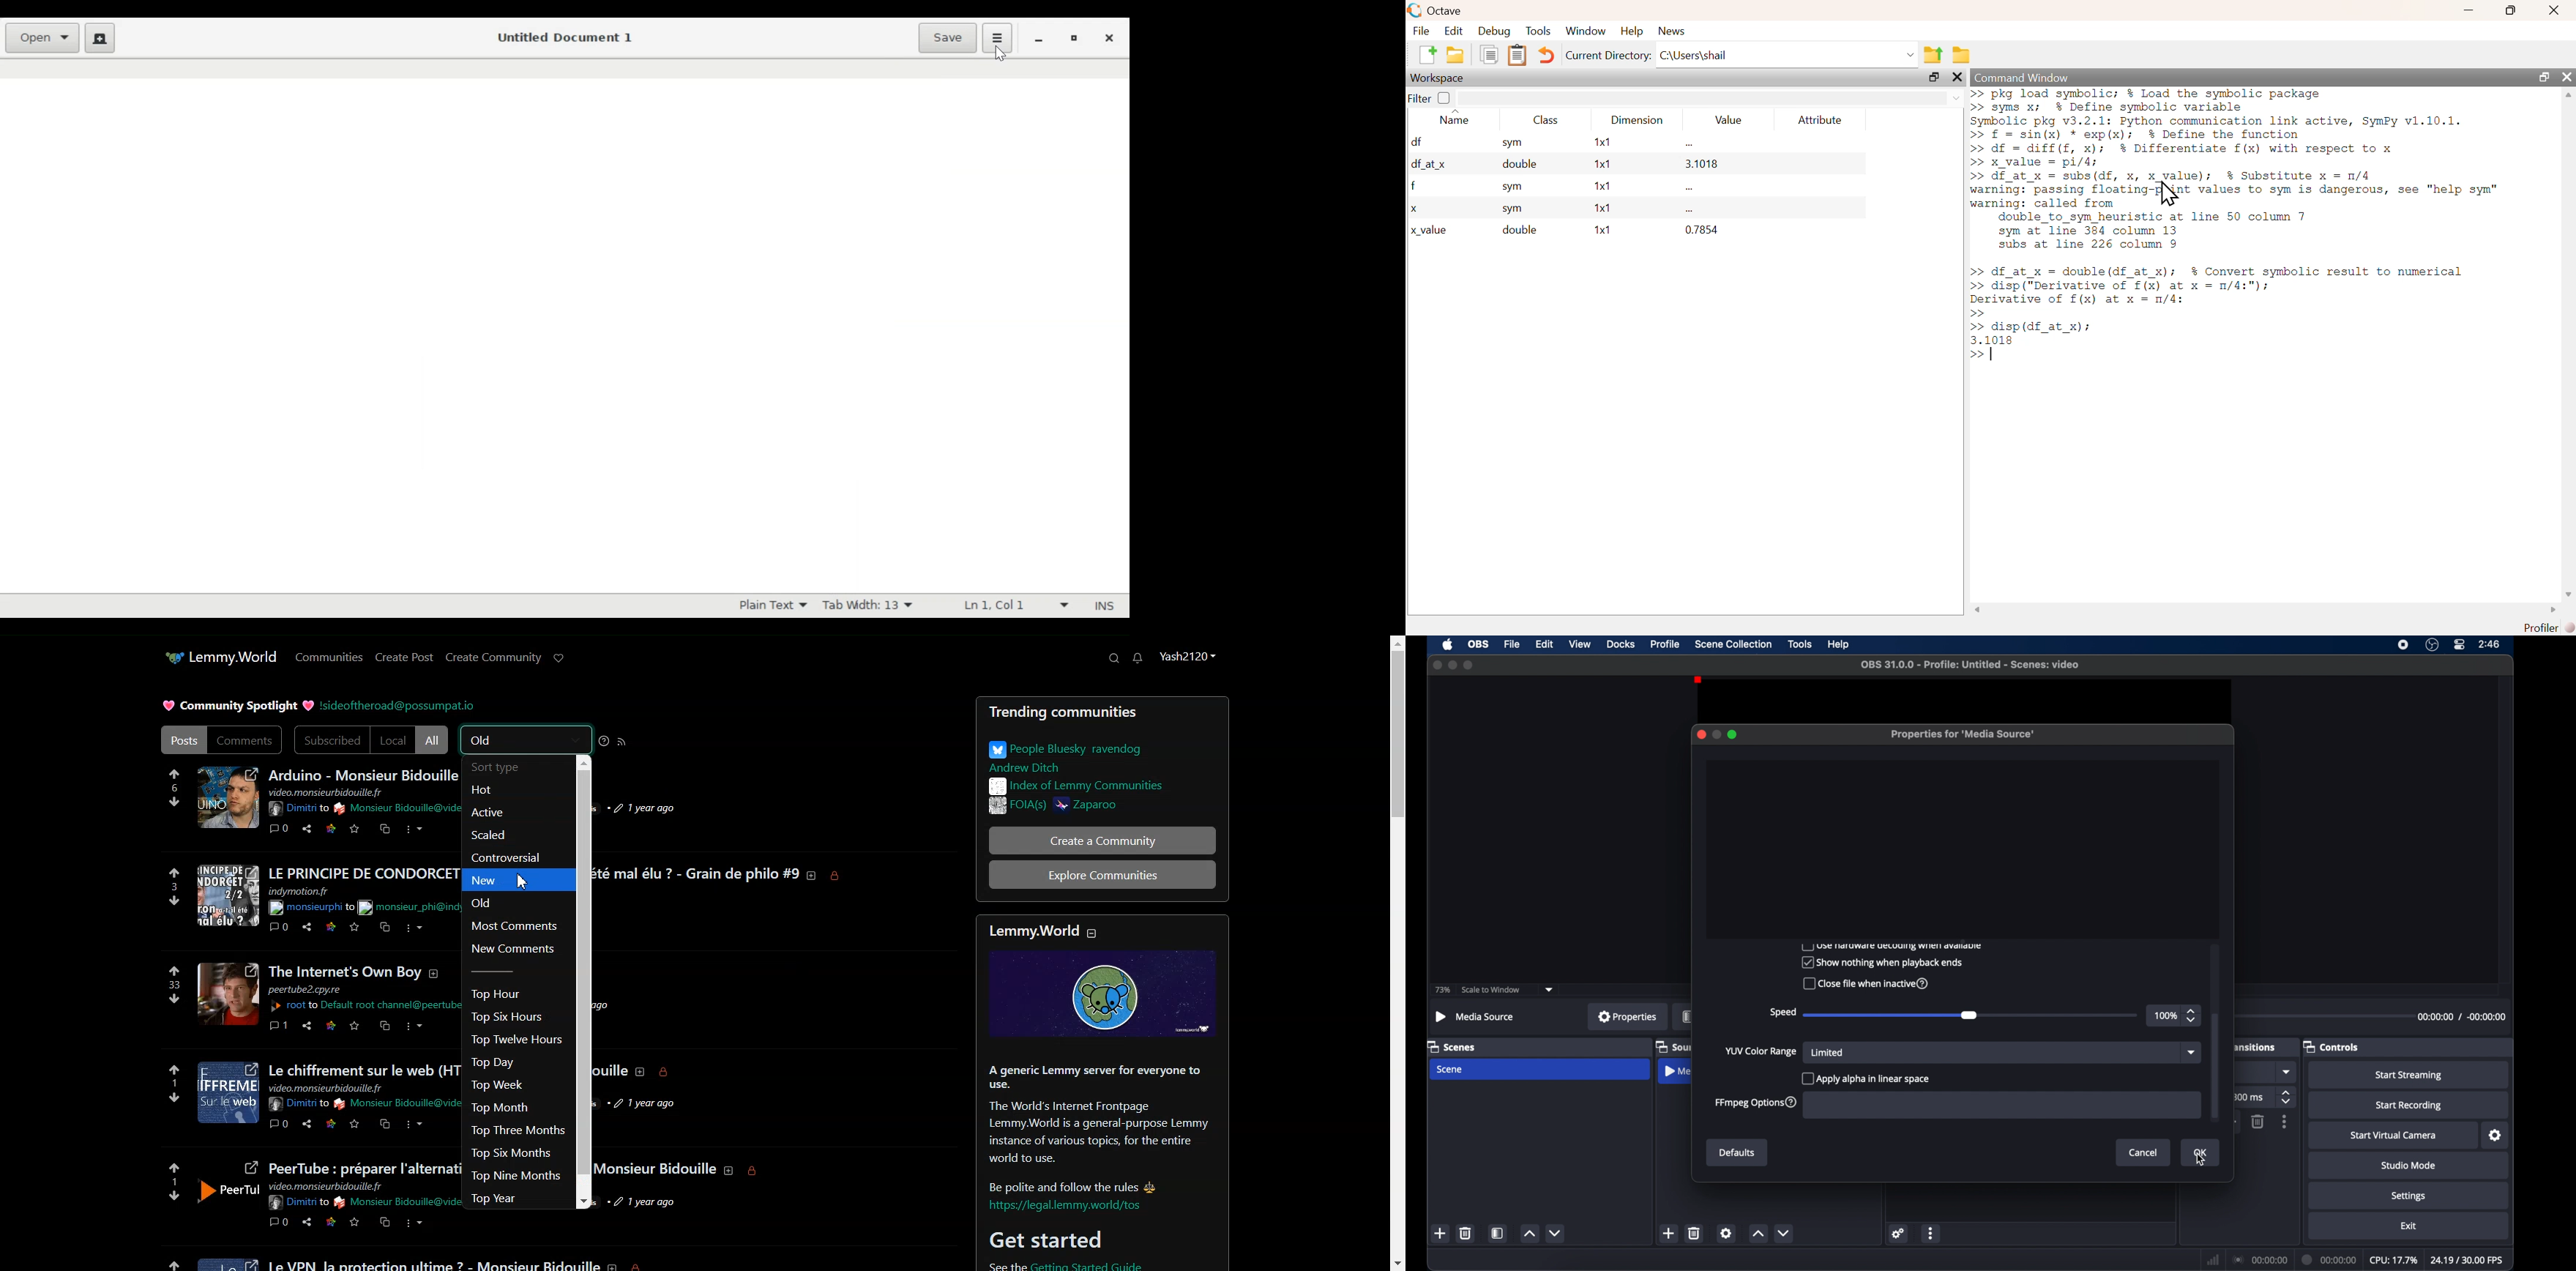  Describe the element at coordinates (173, 788) in the screenshot. I see `6` at that location.